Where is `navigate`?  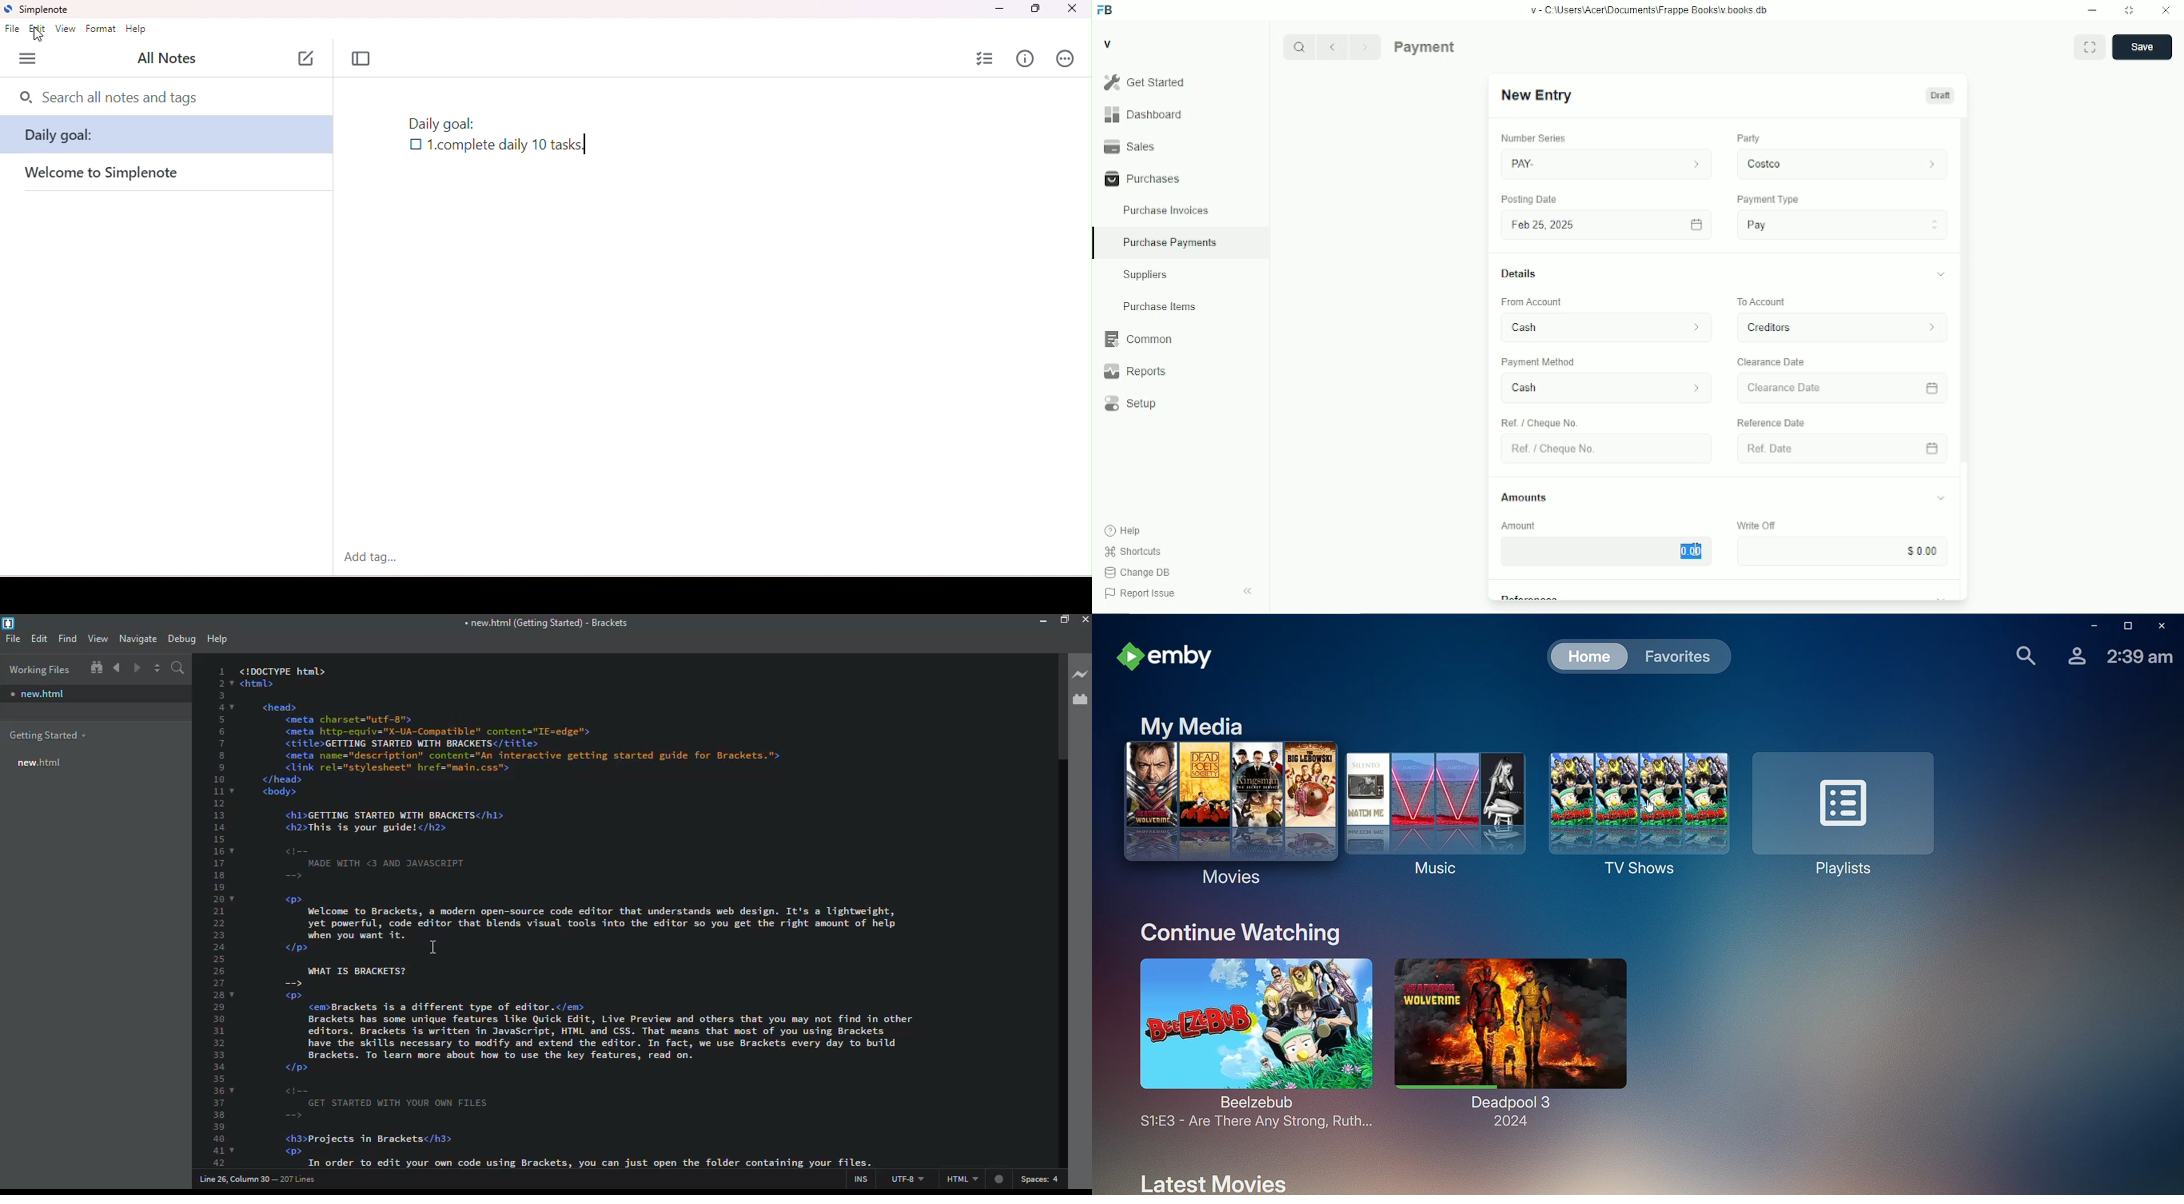 navigate is located at coordinates (138, 639).